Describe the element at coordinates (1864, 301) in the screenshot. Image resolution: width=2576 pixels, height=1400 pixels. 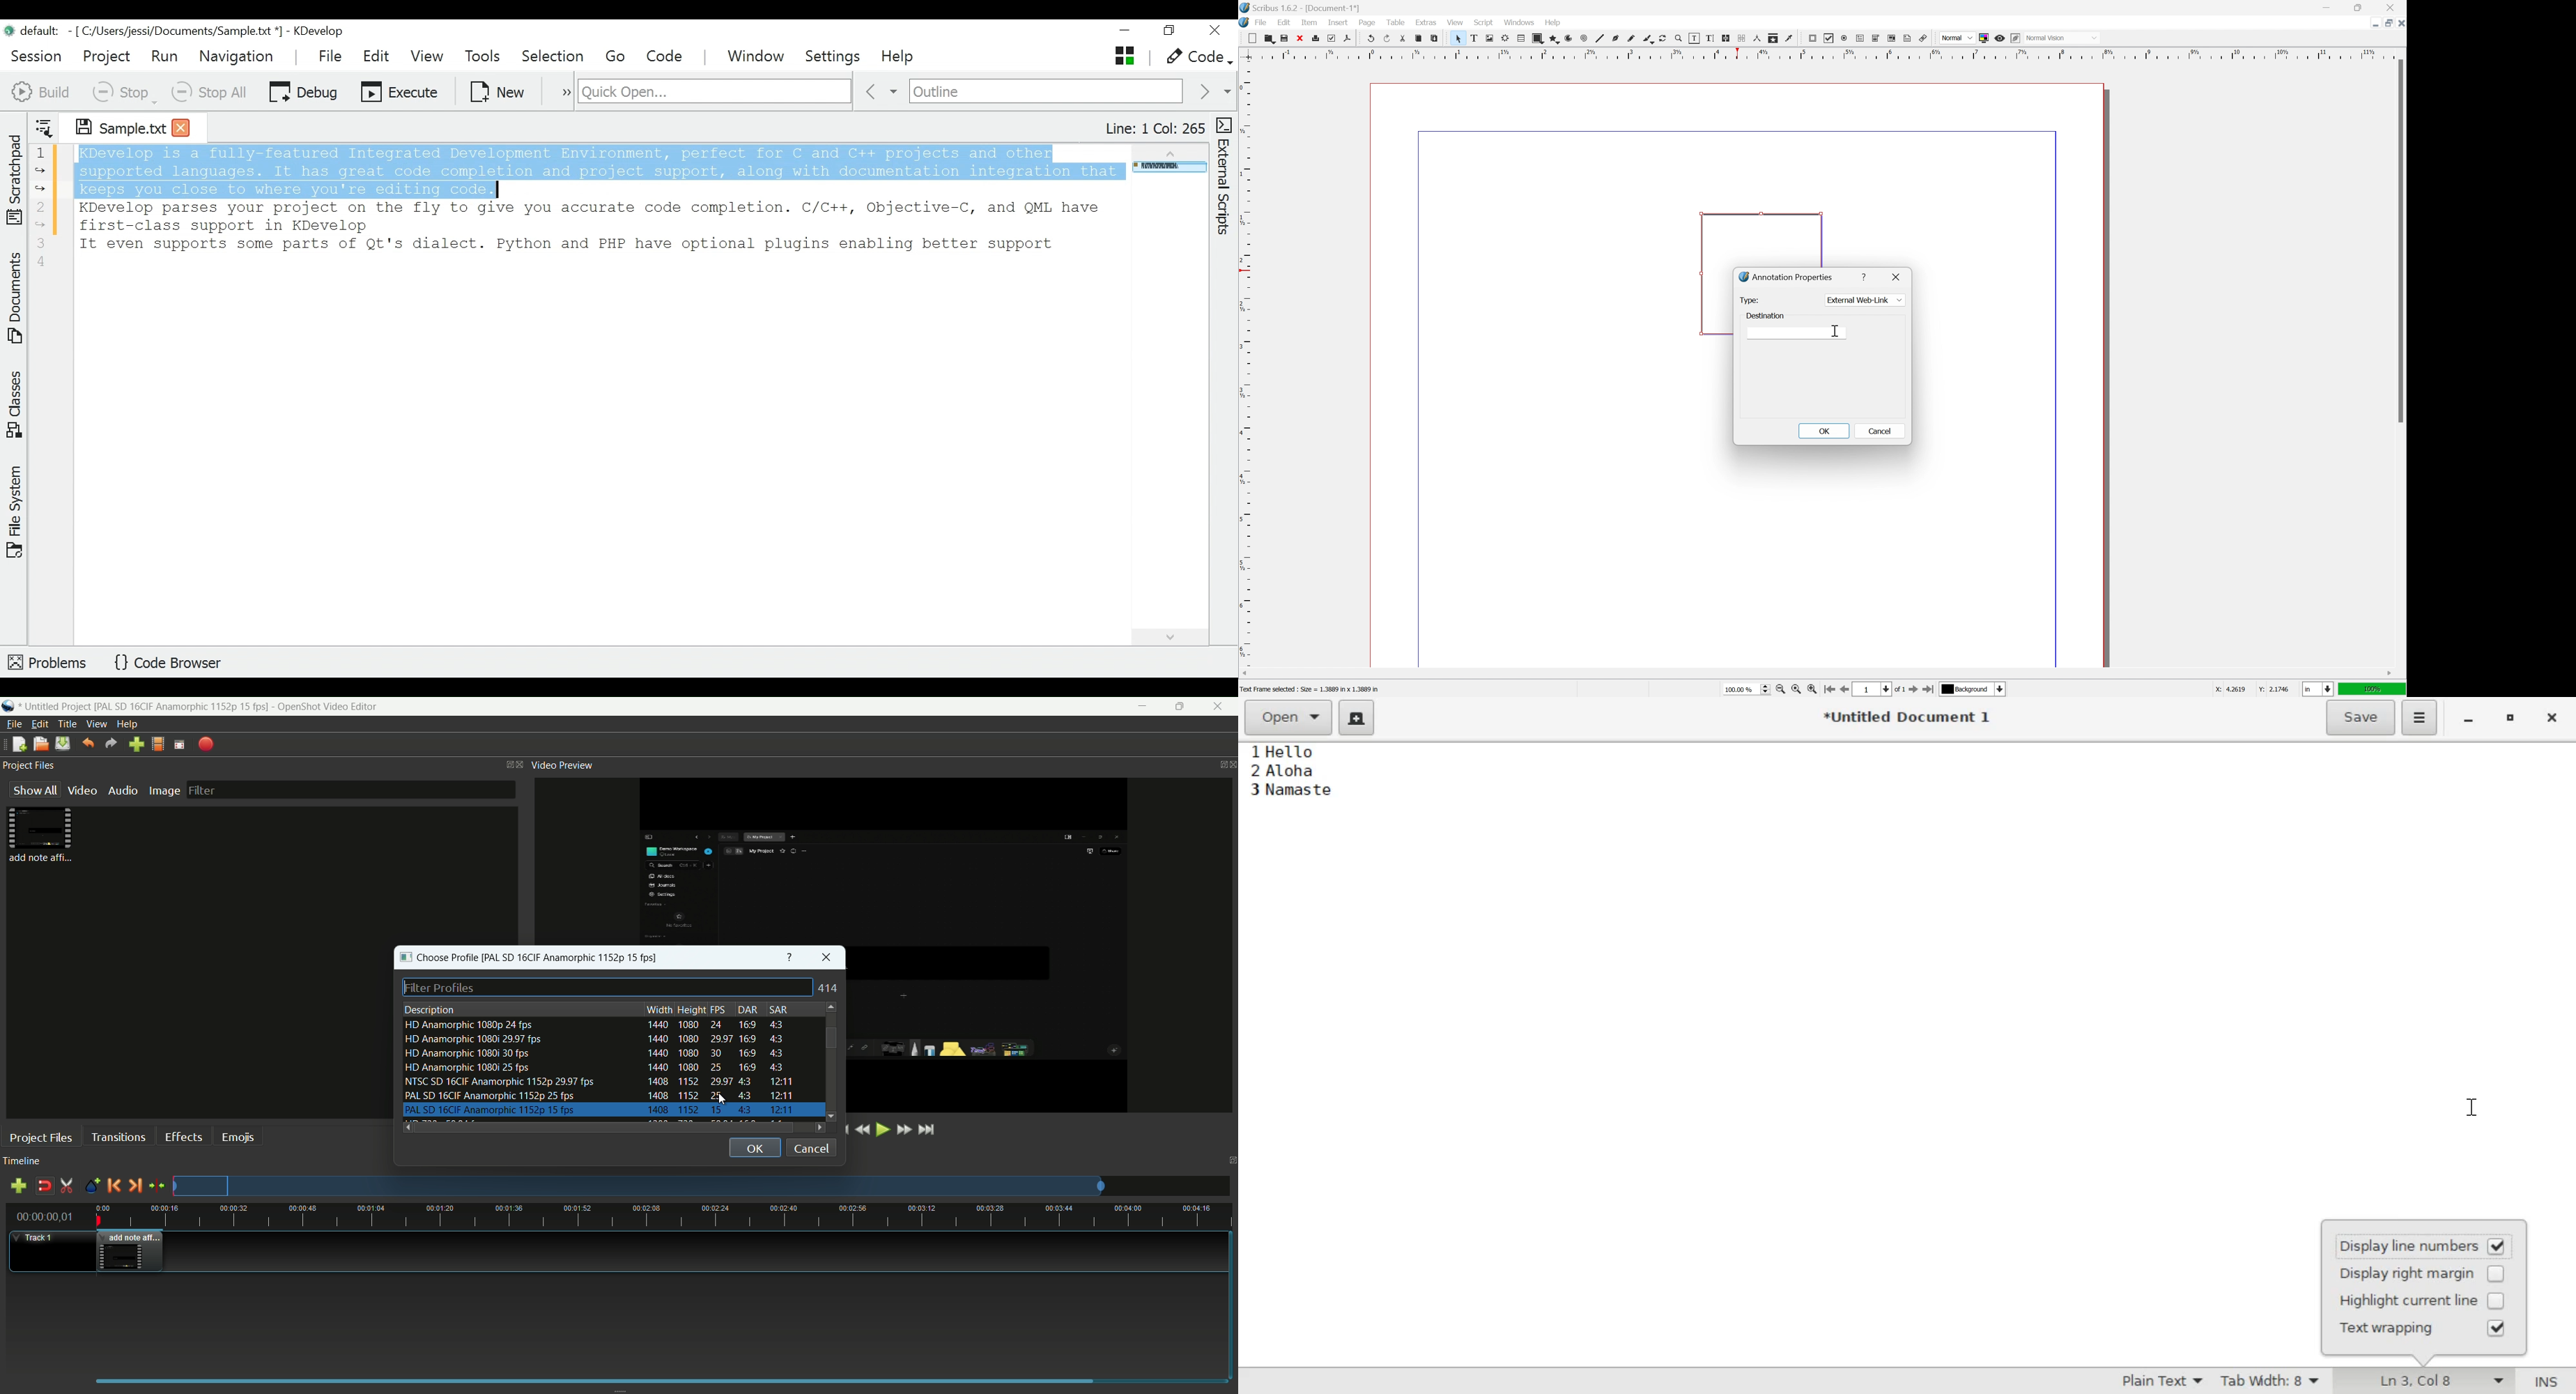
I see `external web link` at that location.